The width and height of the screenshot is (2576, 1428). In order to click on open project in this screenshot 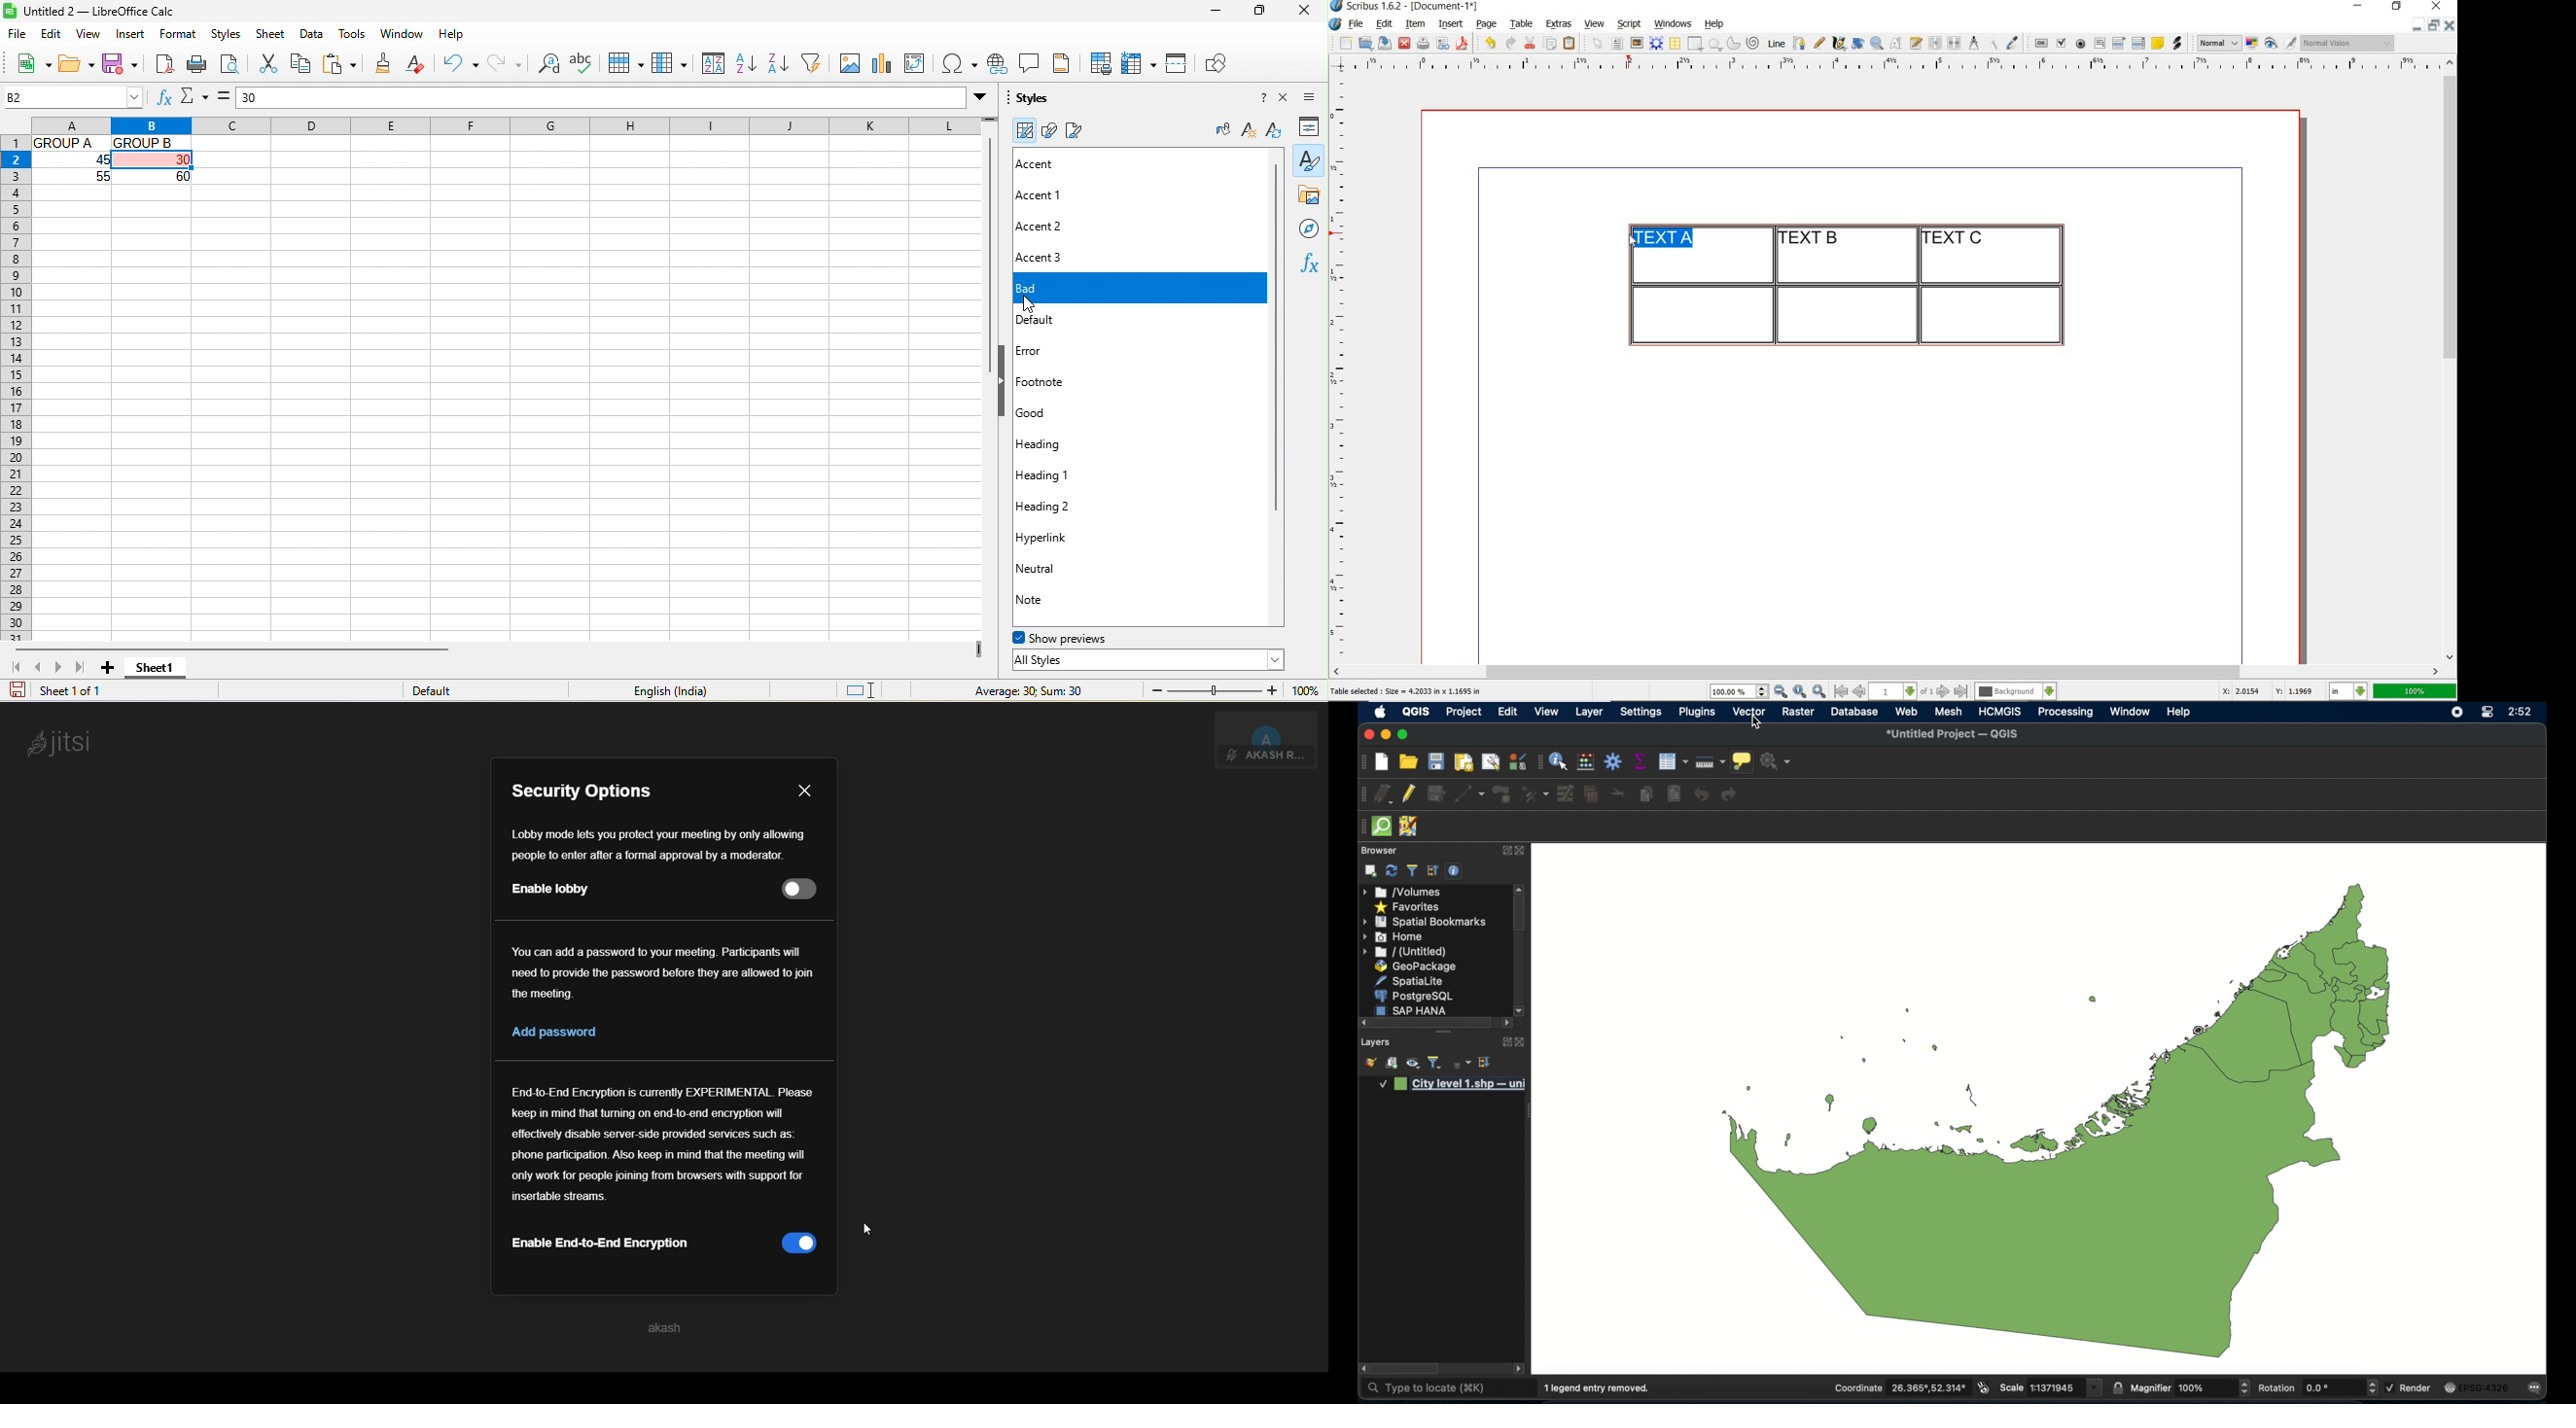, I will do `click(1408, 761)`.